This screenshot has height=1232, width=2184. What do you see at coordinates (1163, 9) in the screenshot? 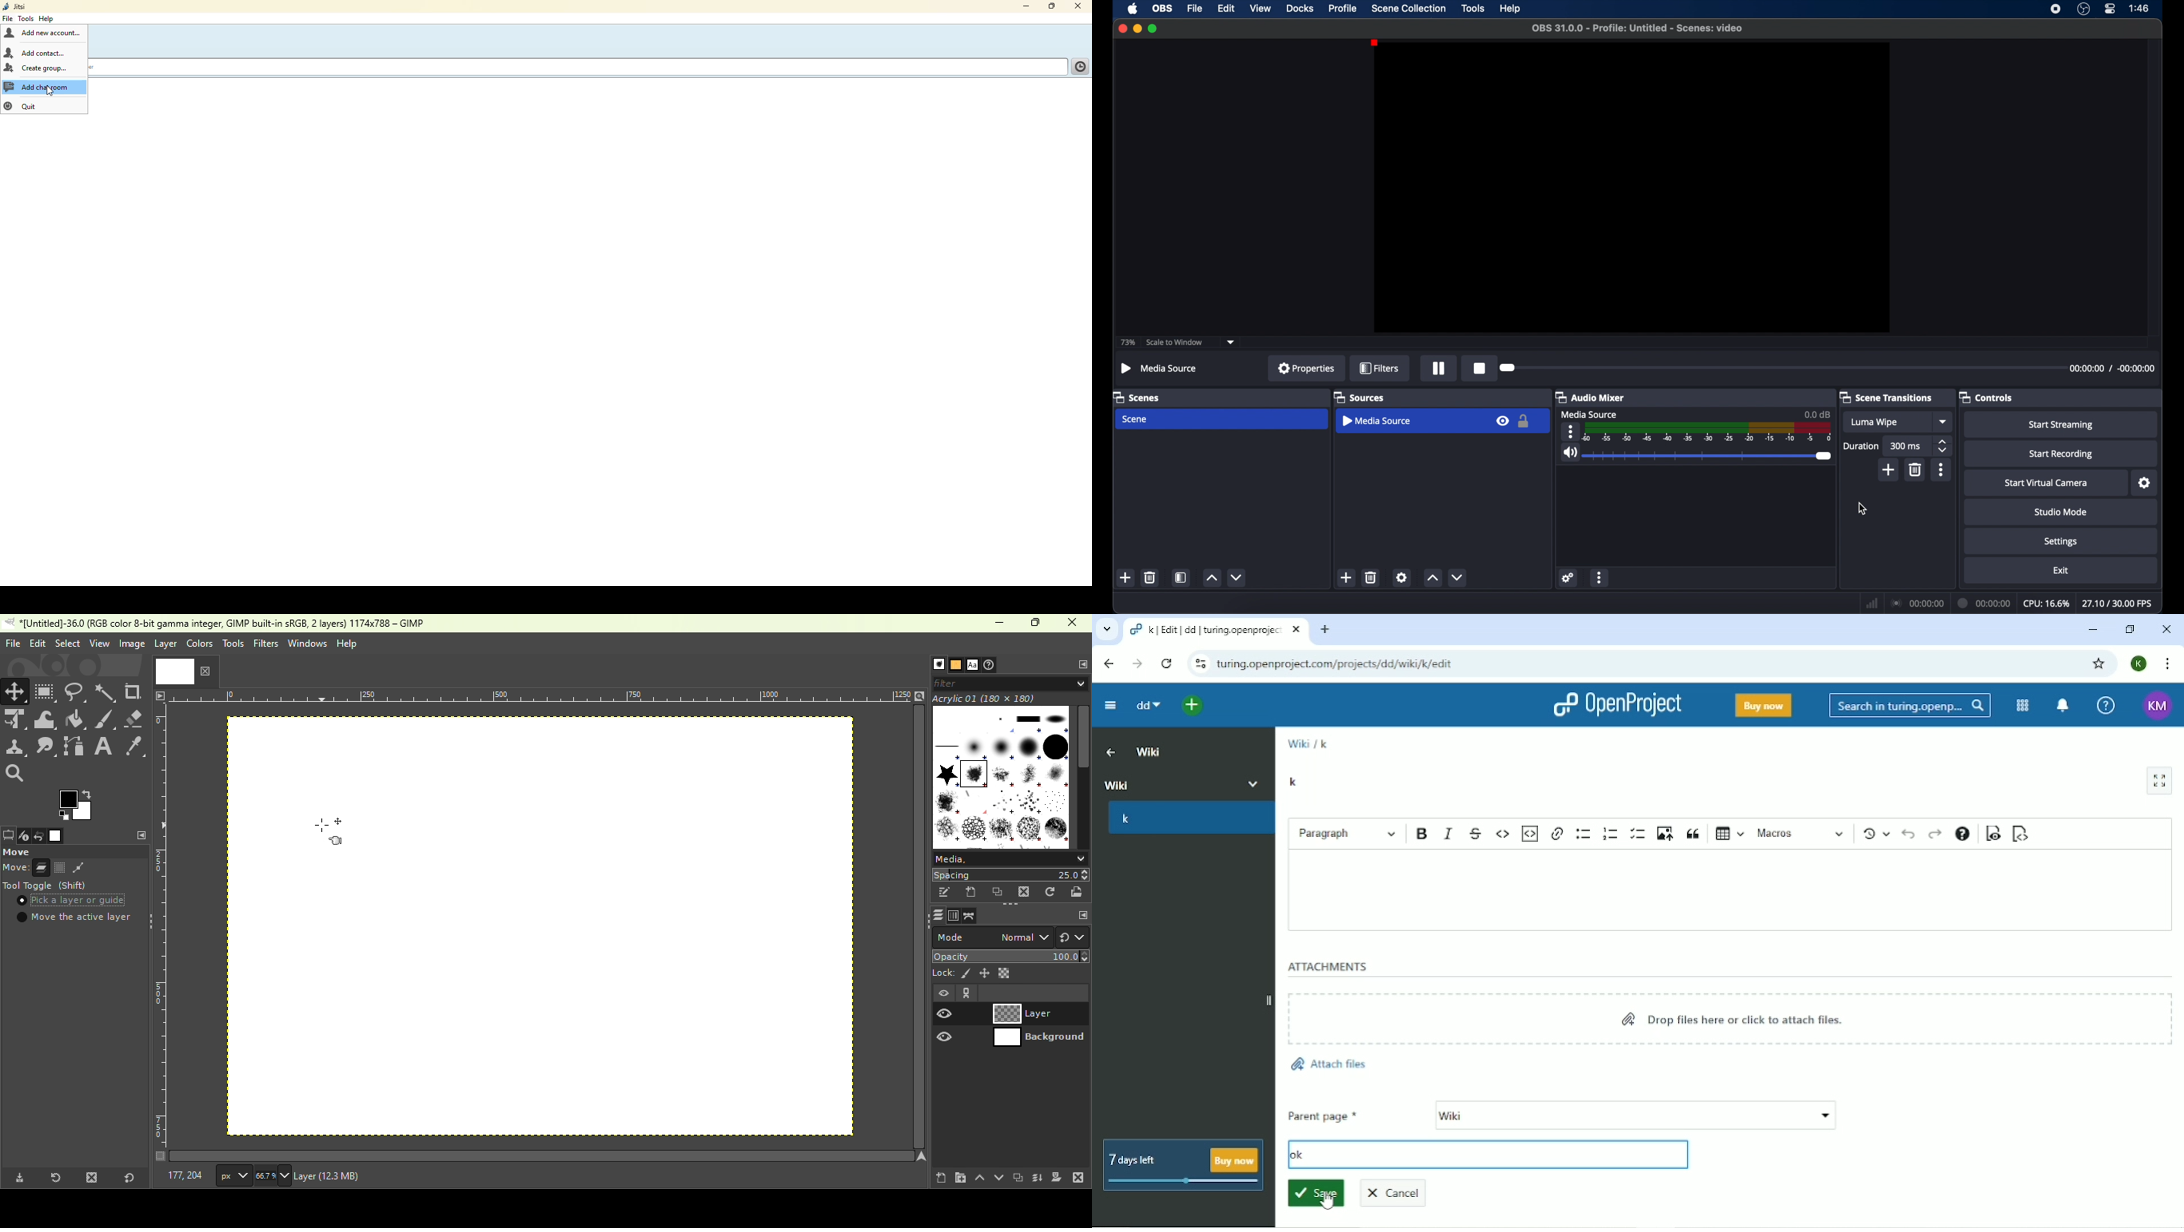
I see `obs` at bounding box center [1163, 9].